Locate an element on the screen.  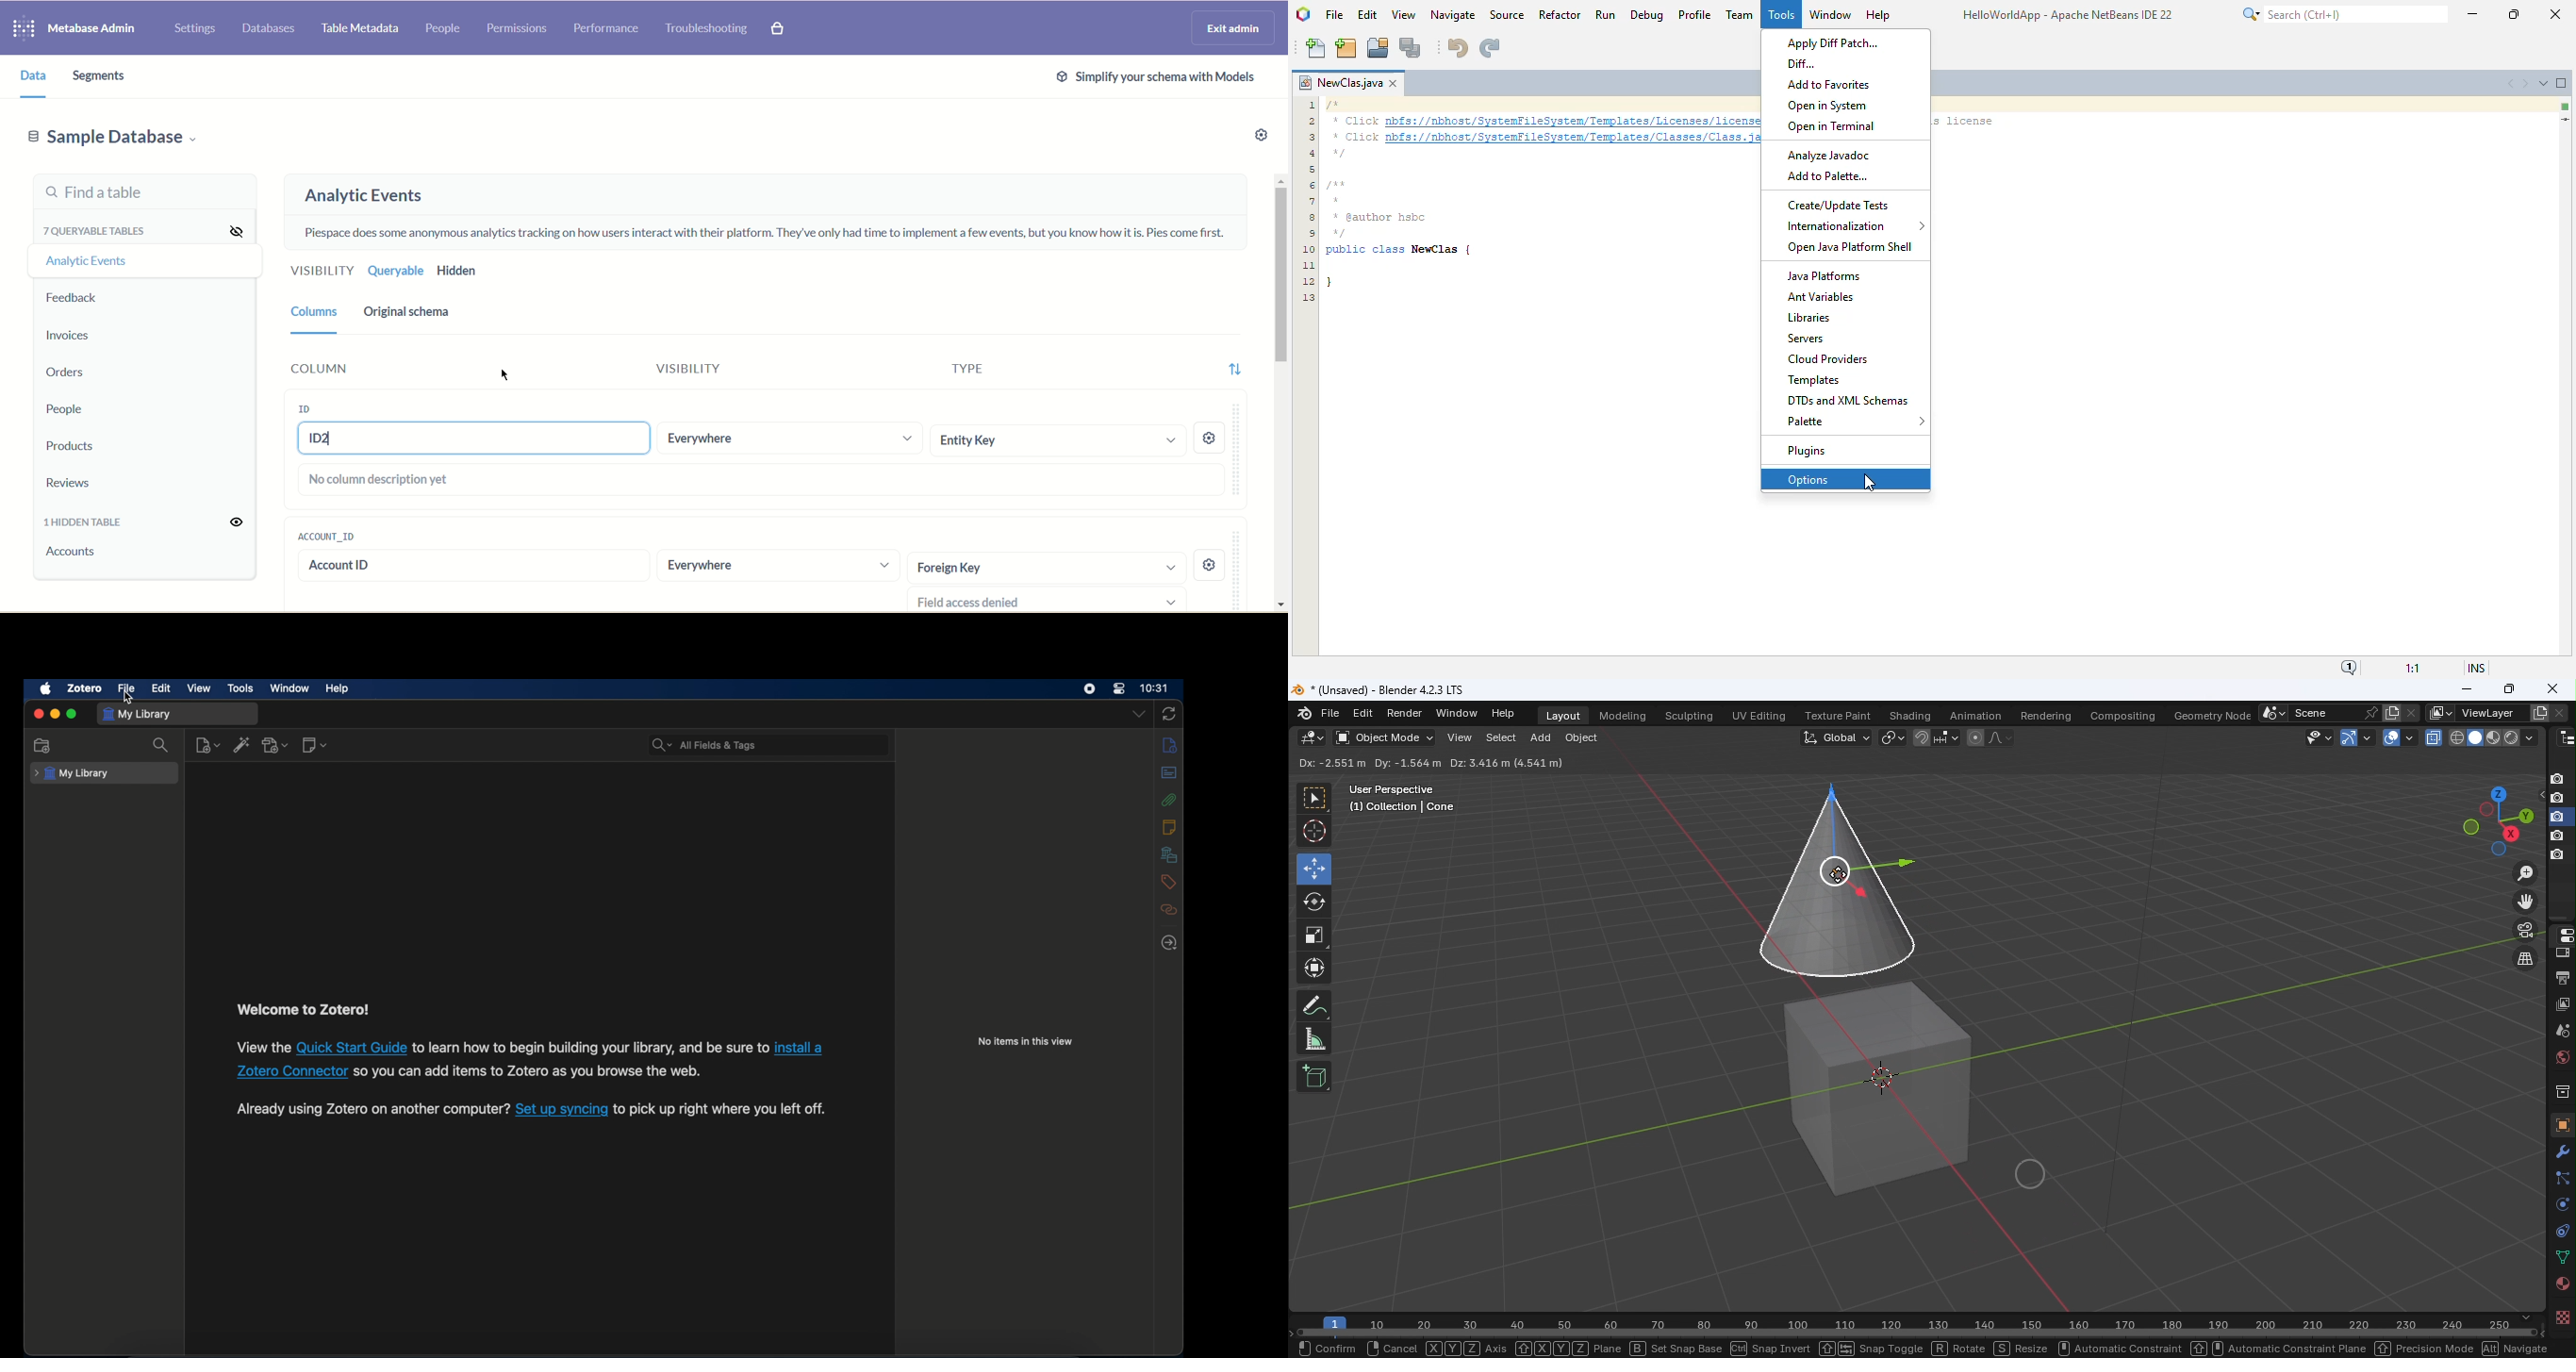
text is located at coordinates (1542, 127).